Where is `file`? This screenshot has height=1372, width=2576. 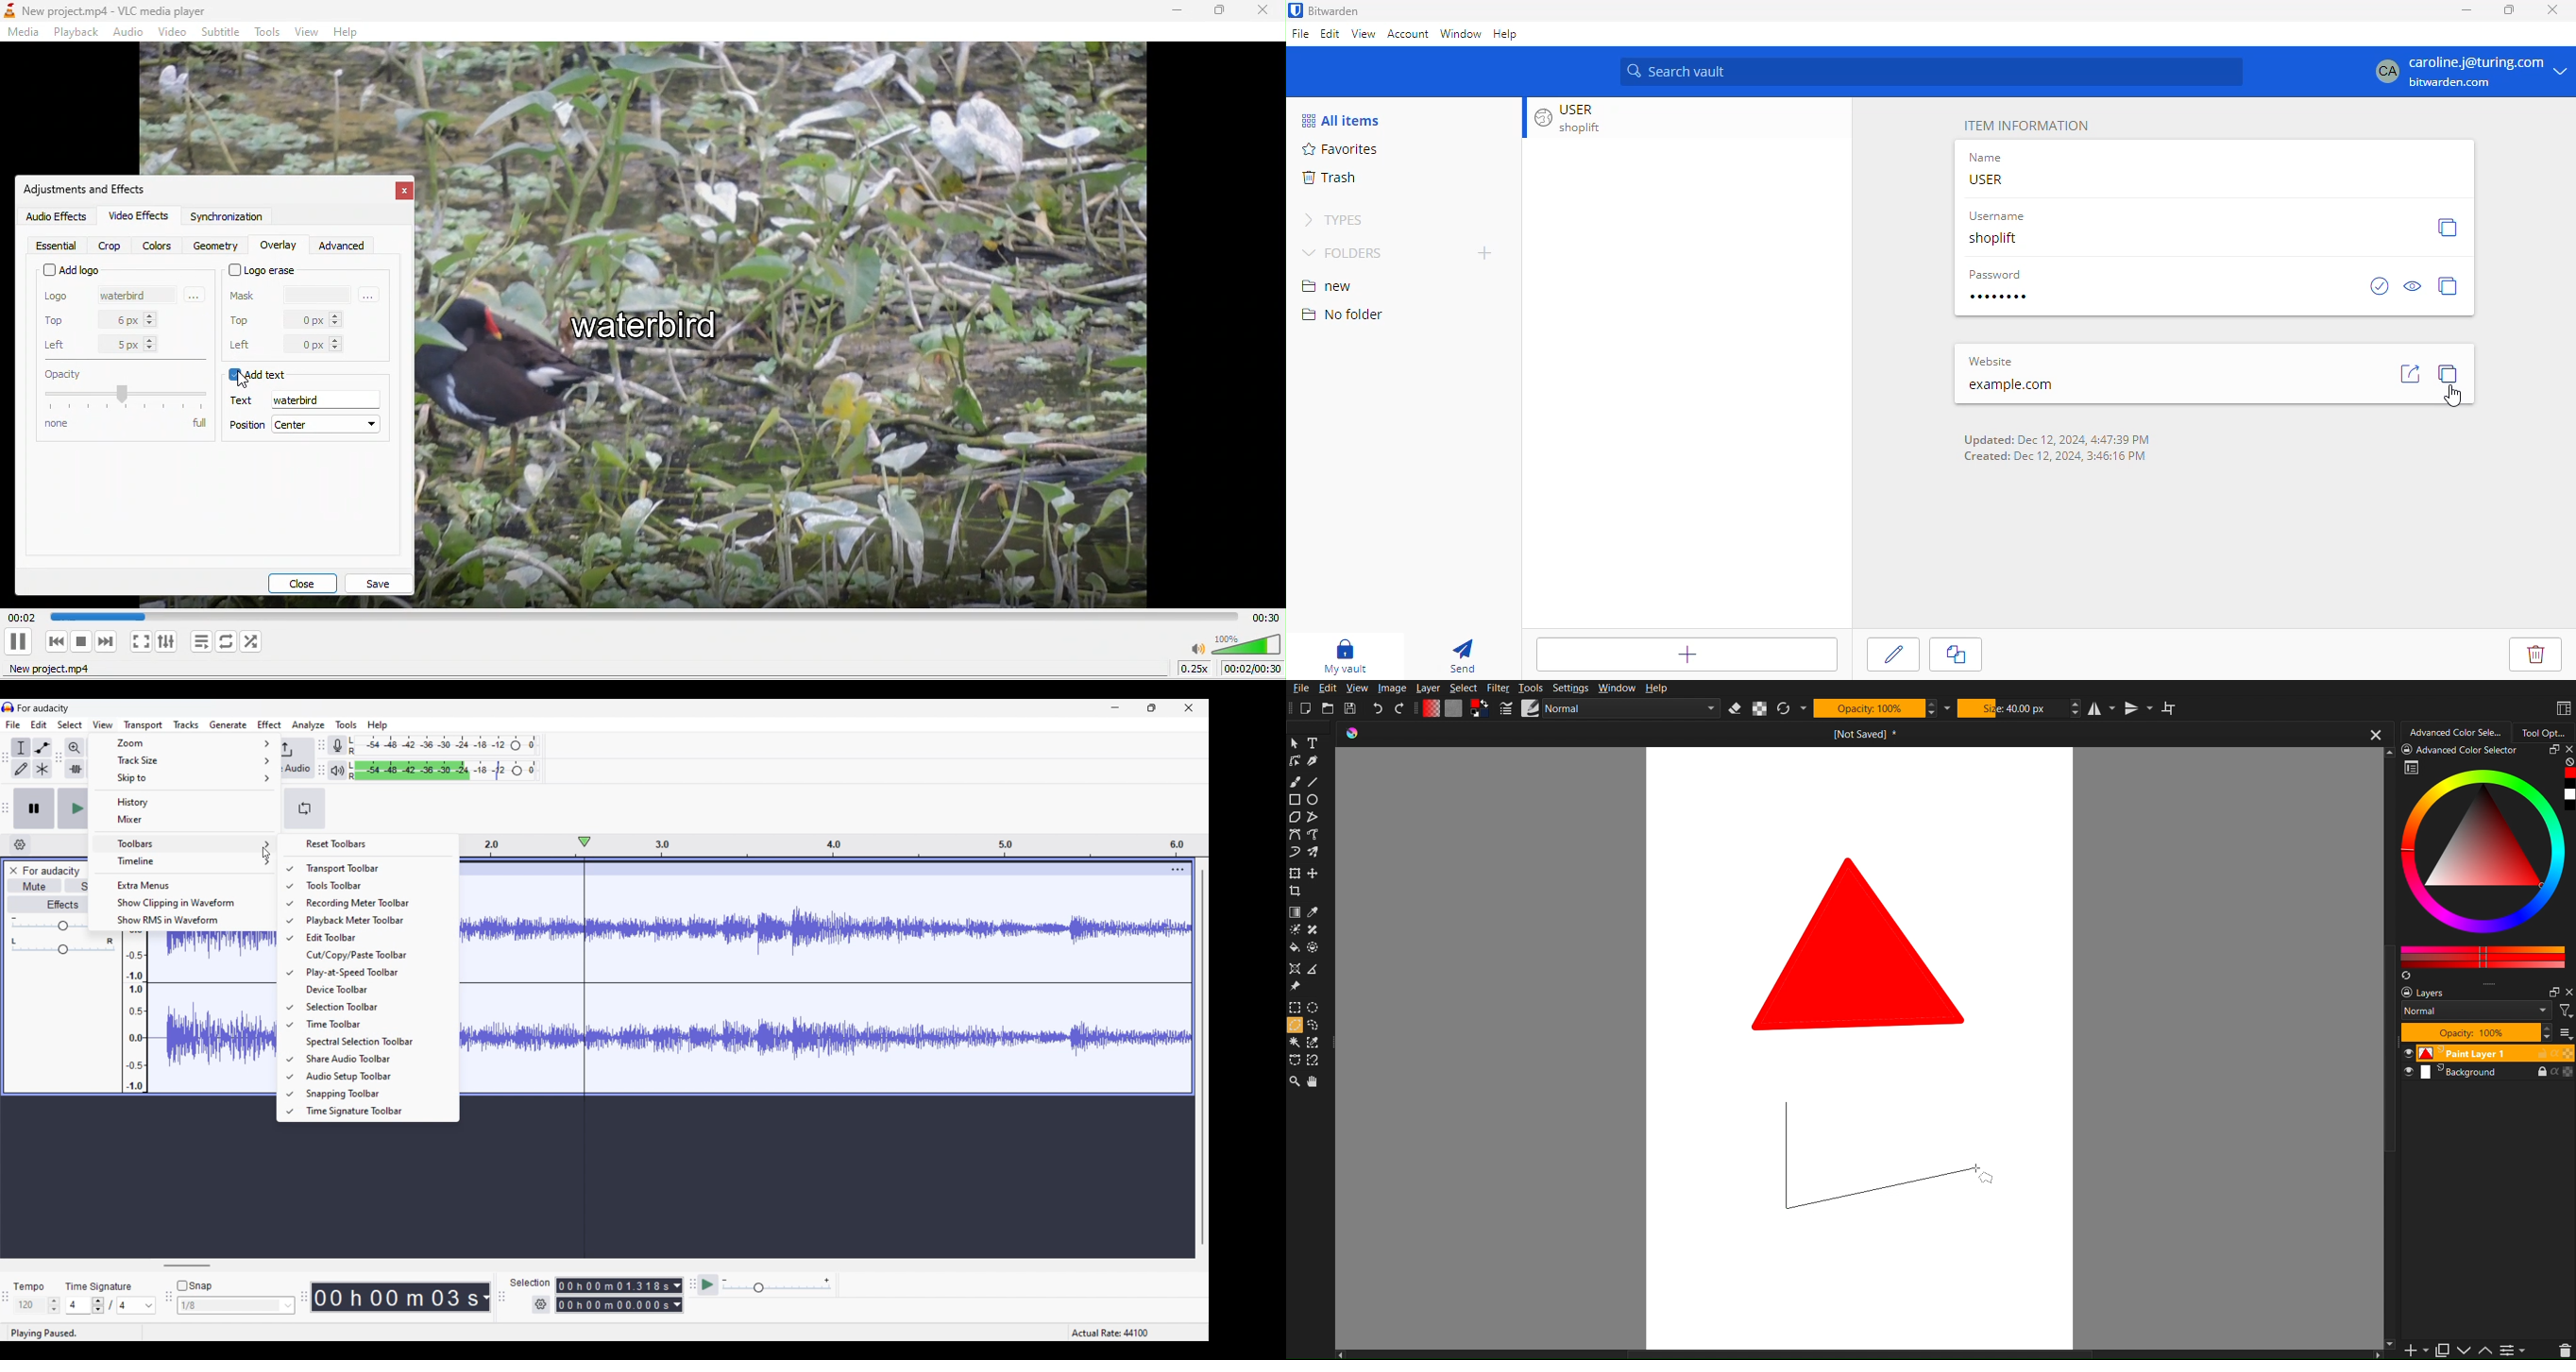
file is located at coordinates (1300, 33).